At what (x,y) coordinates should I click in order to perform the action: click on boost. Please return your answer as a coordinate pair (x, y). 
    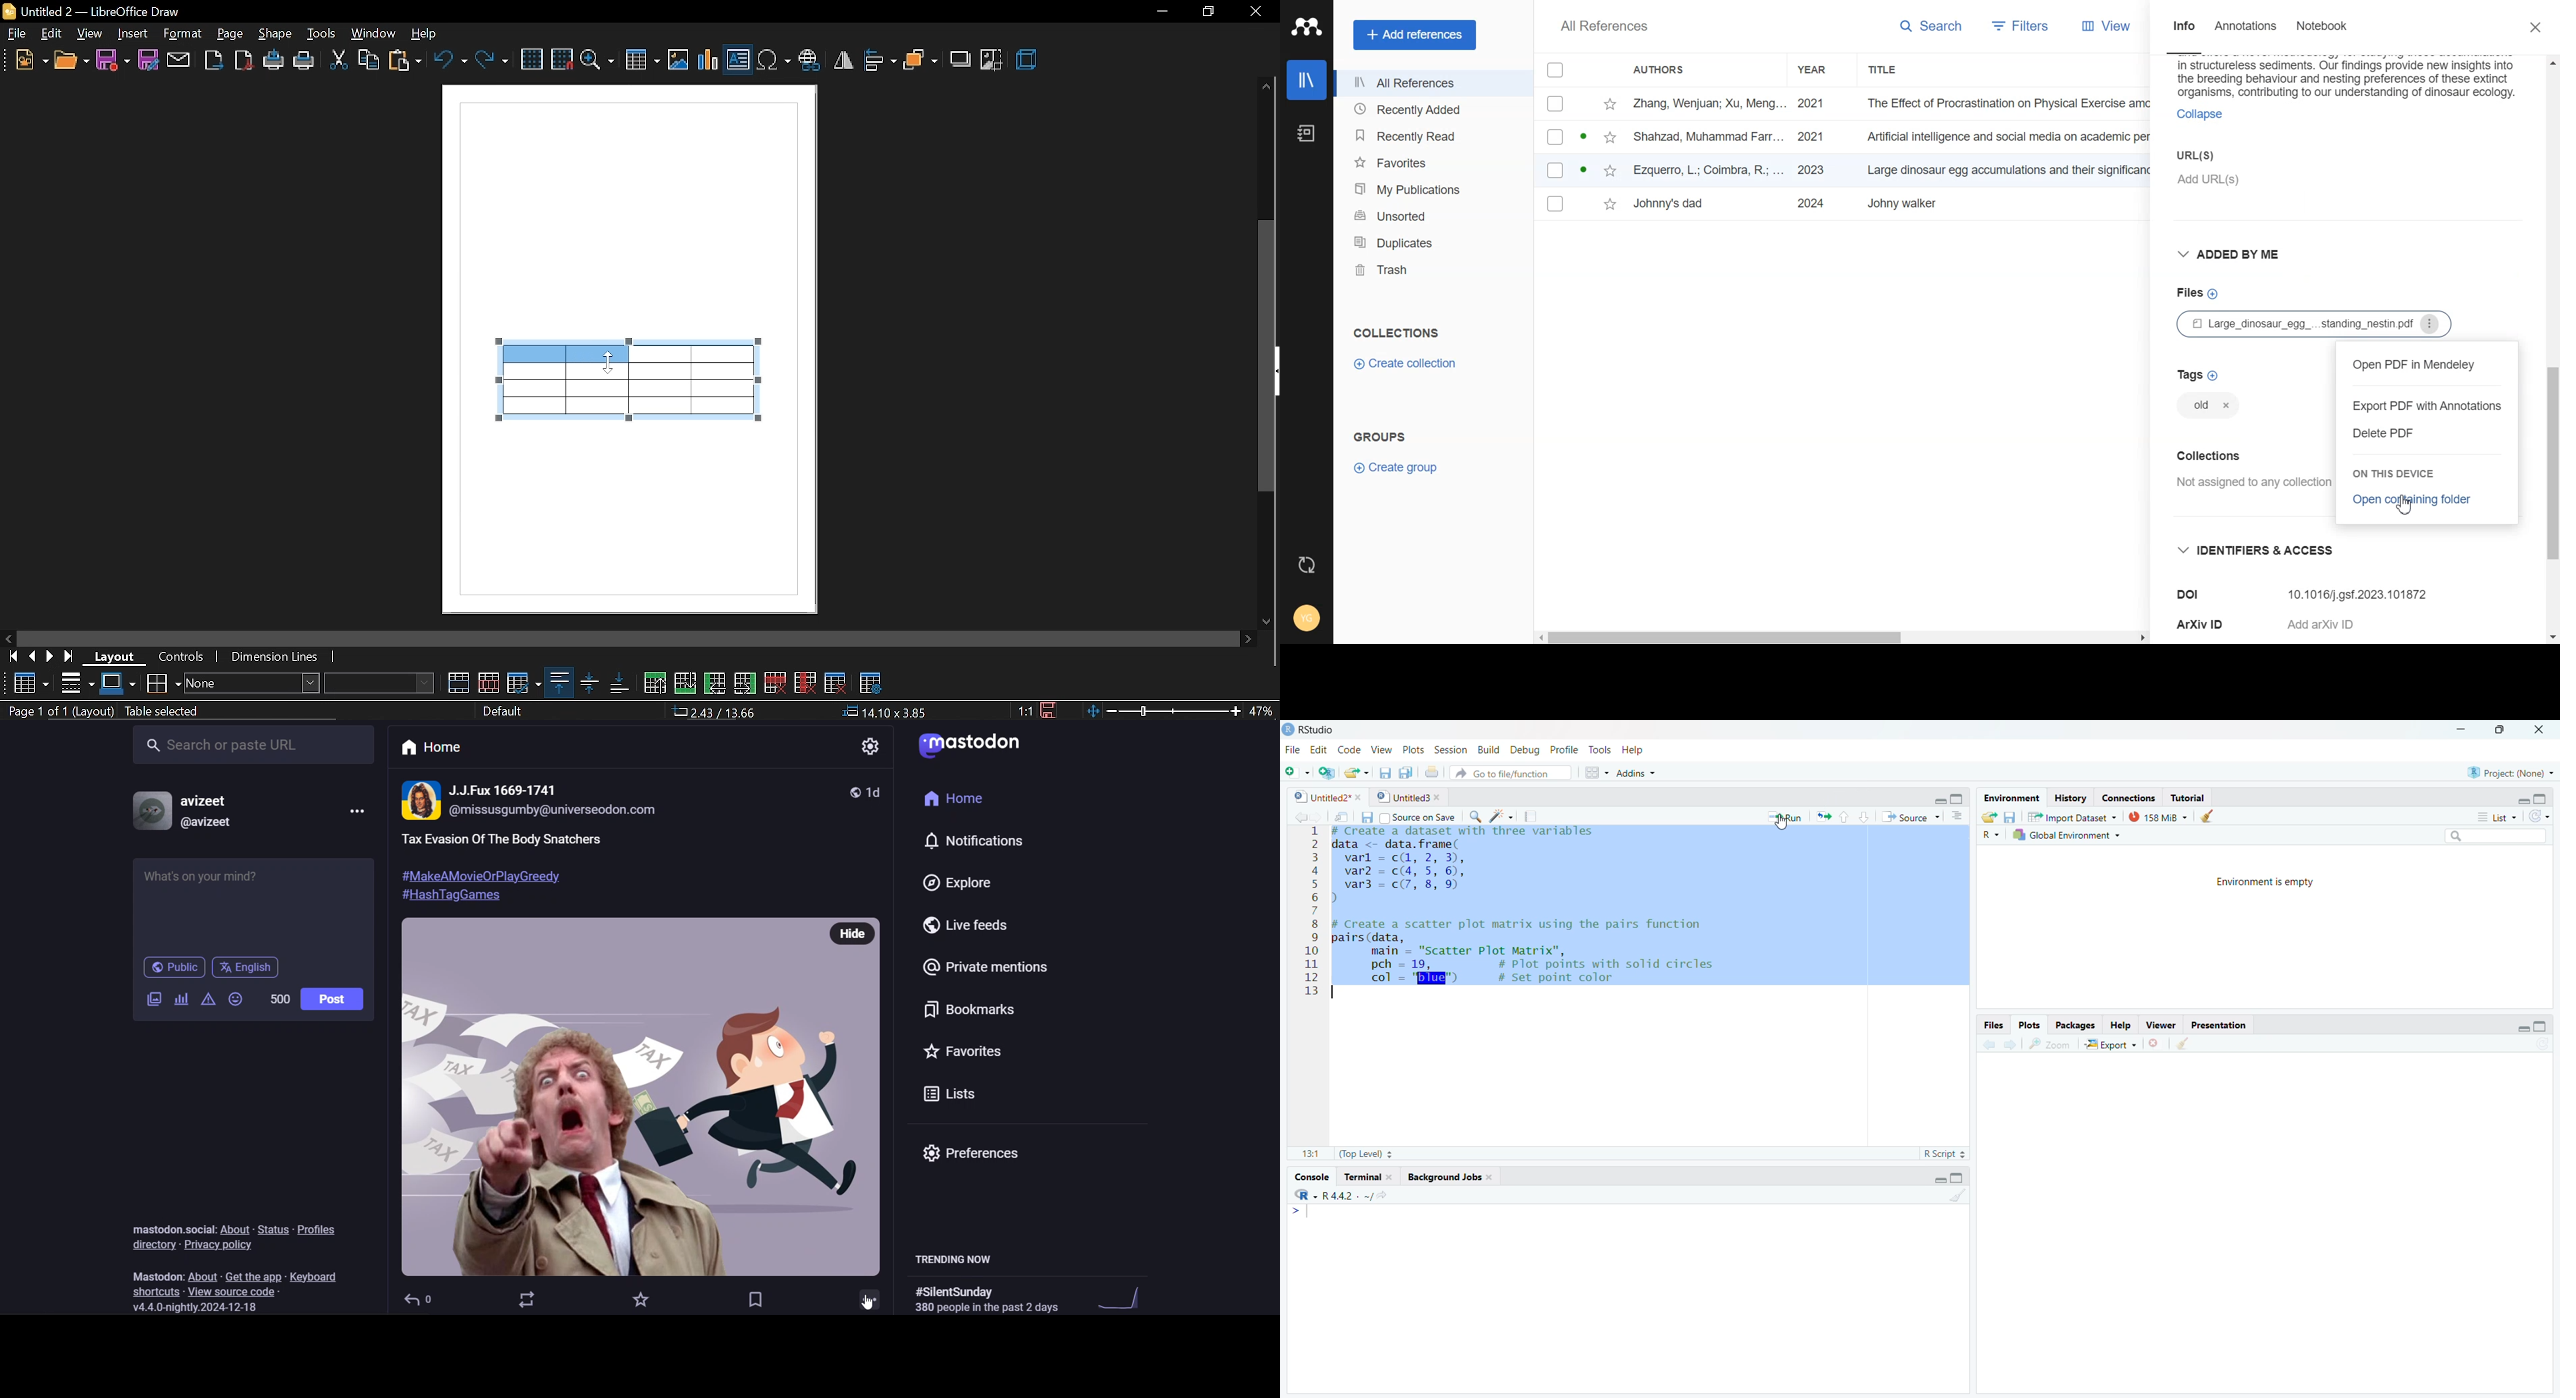
    Looking at the image, I should click on (525, 1301).